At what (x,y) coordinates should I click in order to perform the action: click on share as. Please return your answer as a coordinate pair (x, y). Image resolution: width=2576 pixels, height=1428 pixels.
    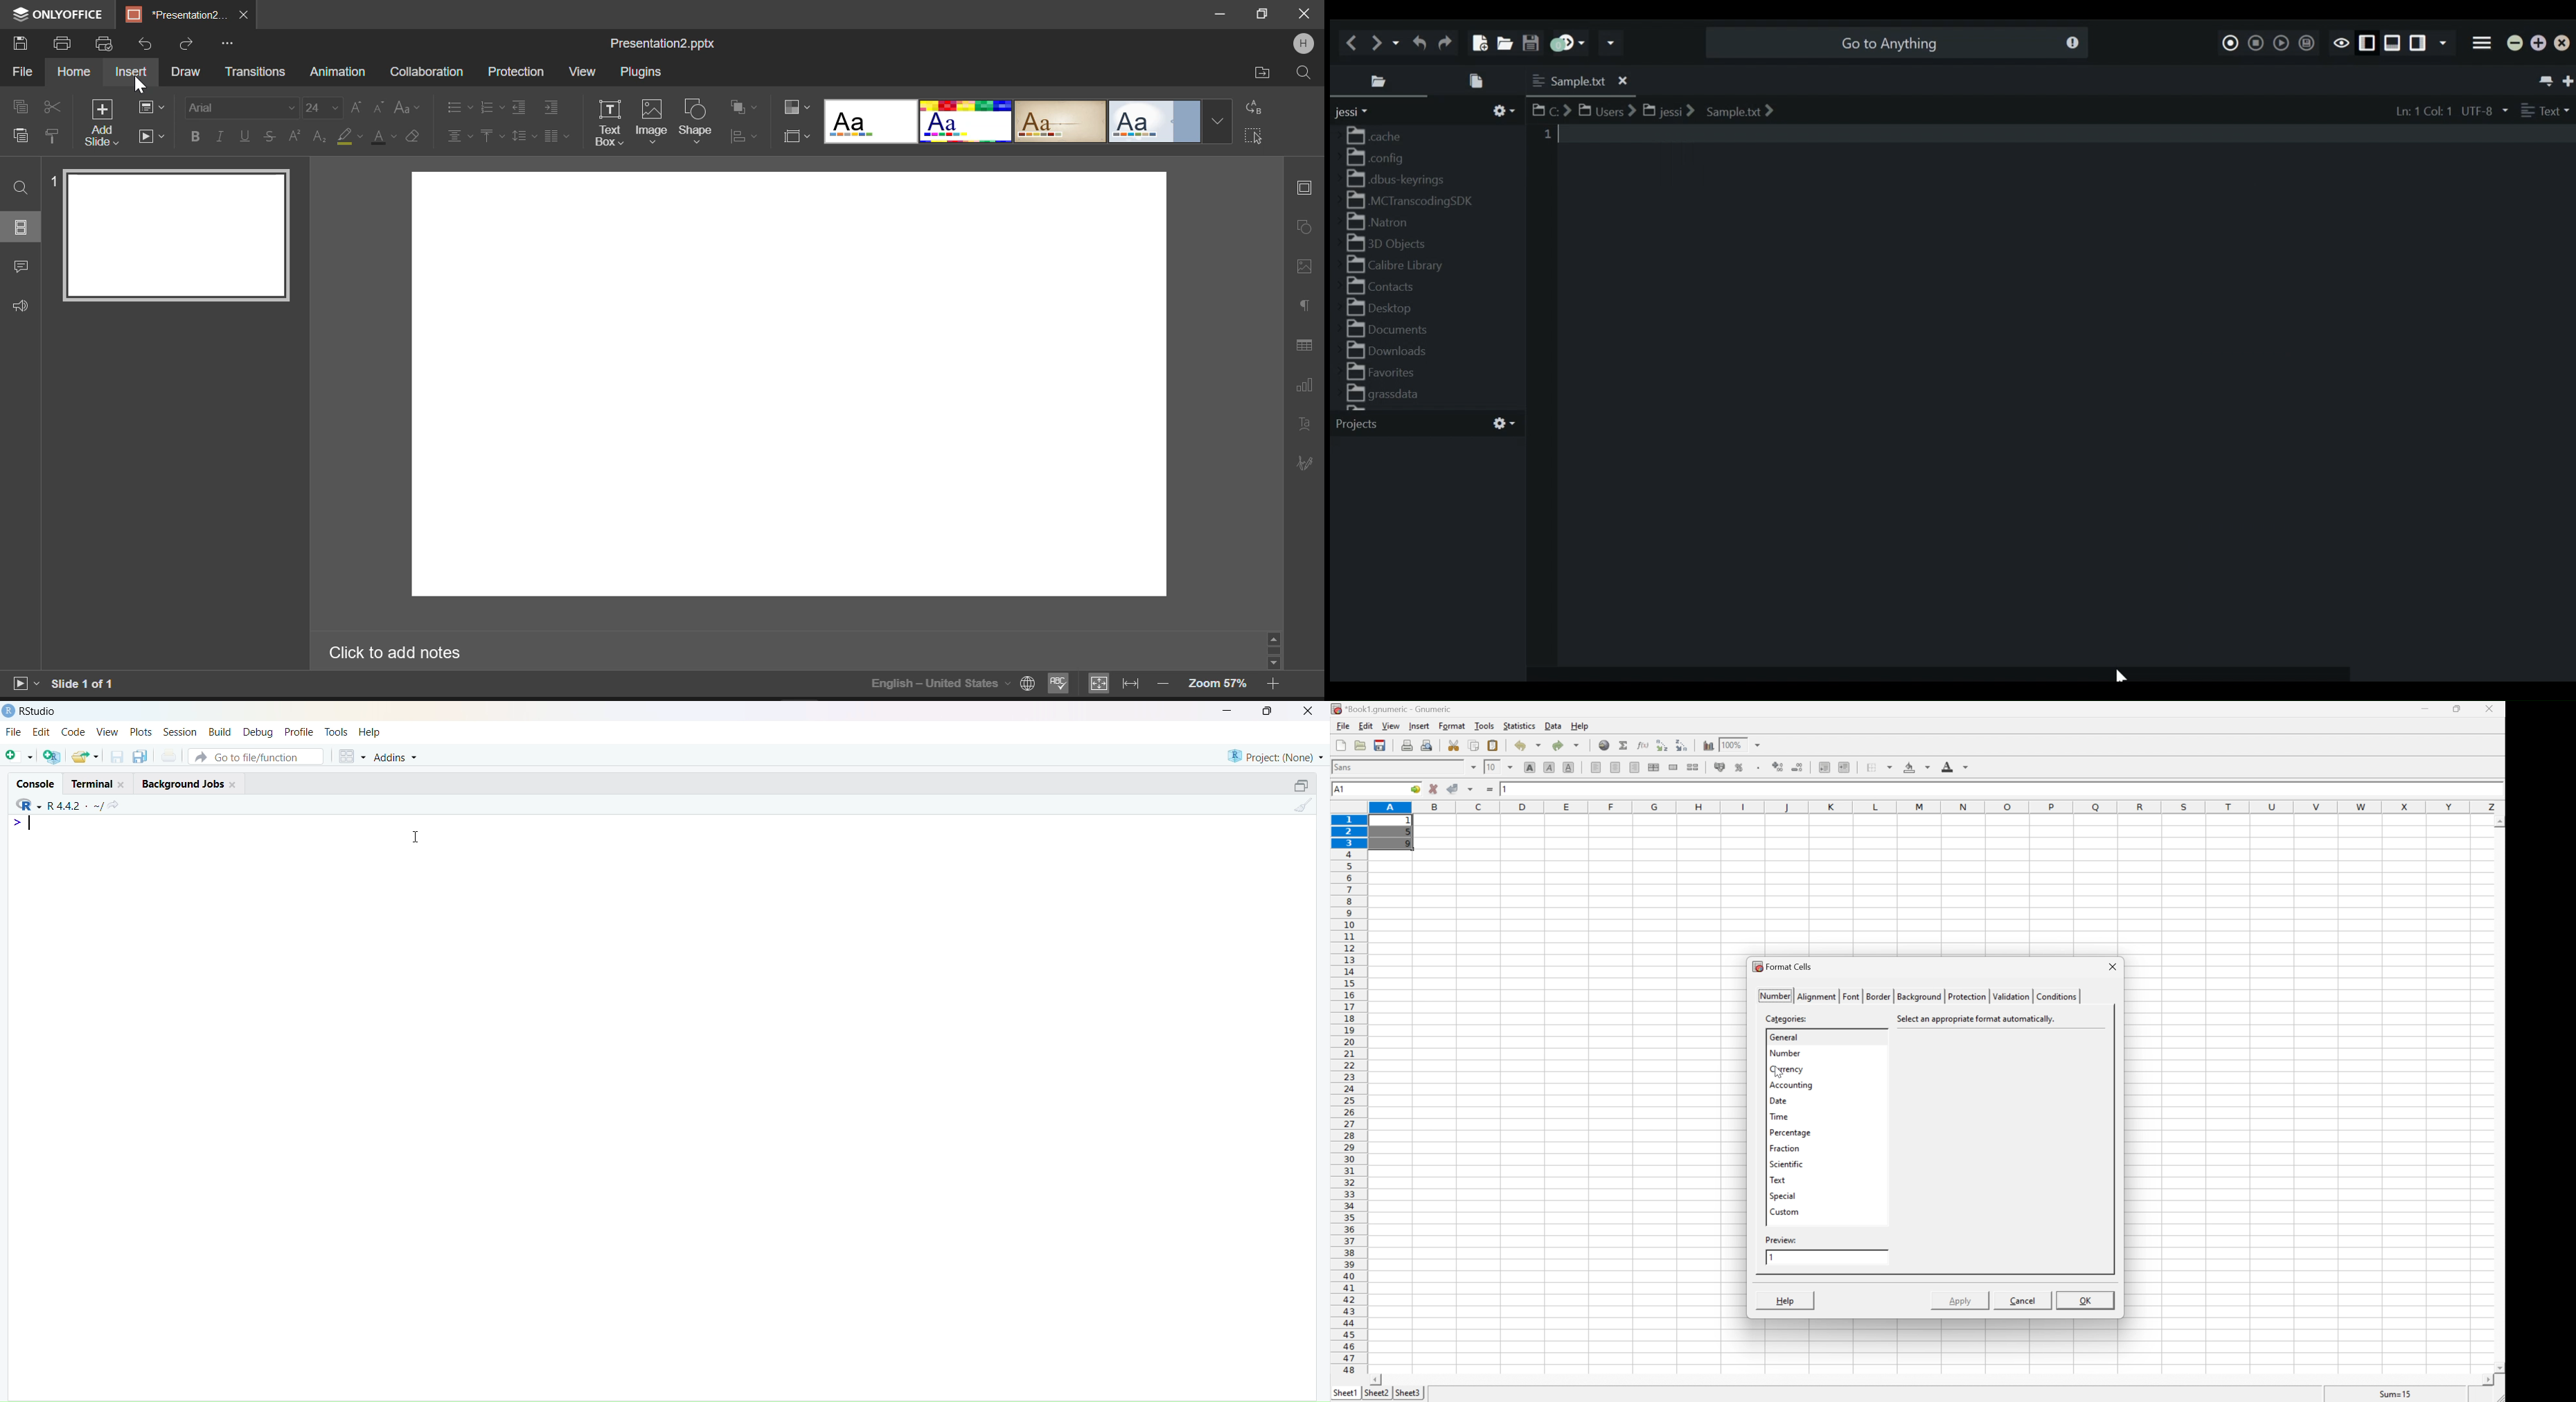
    Looking at the image, I should click on (86, 756).